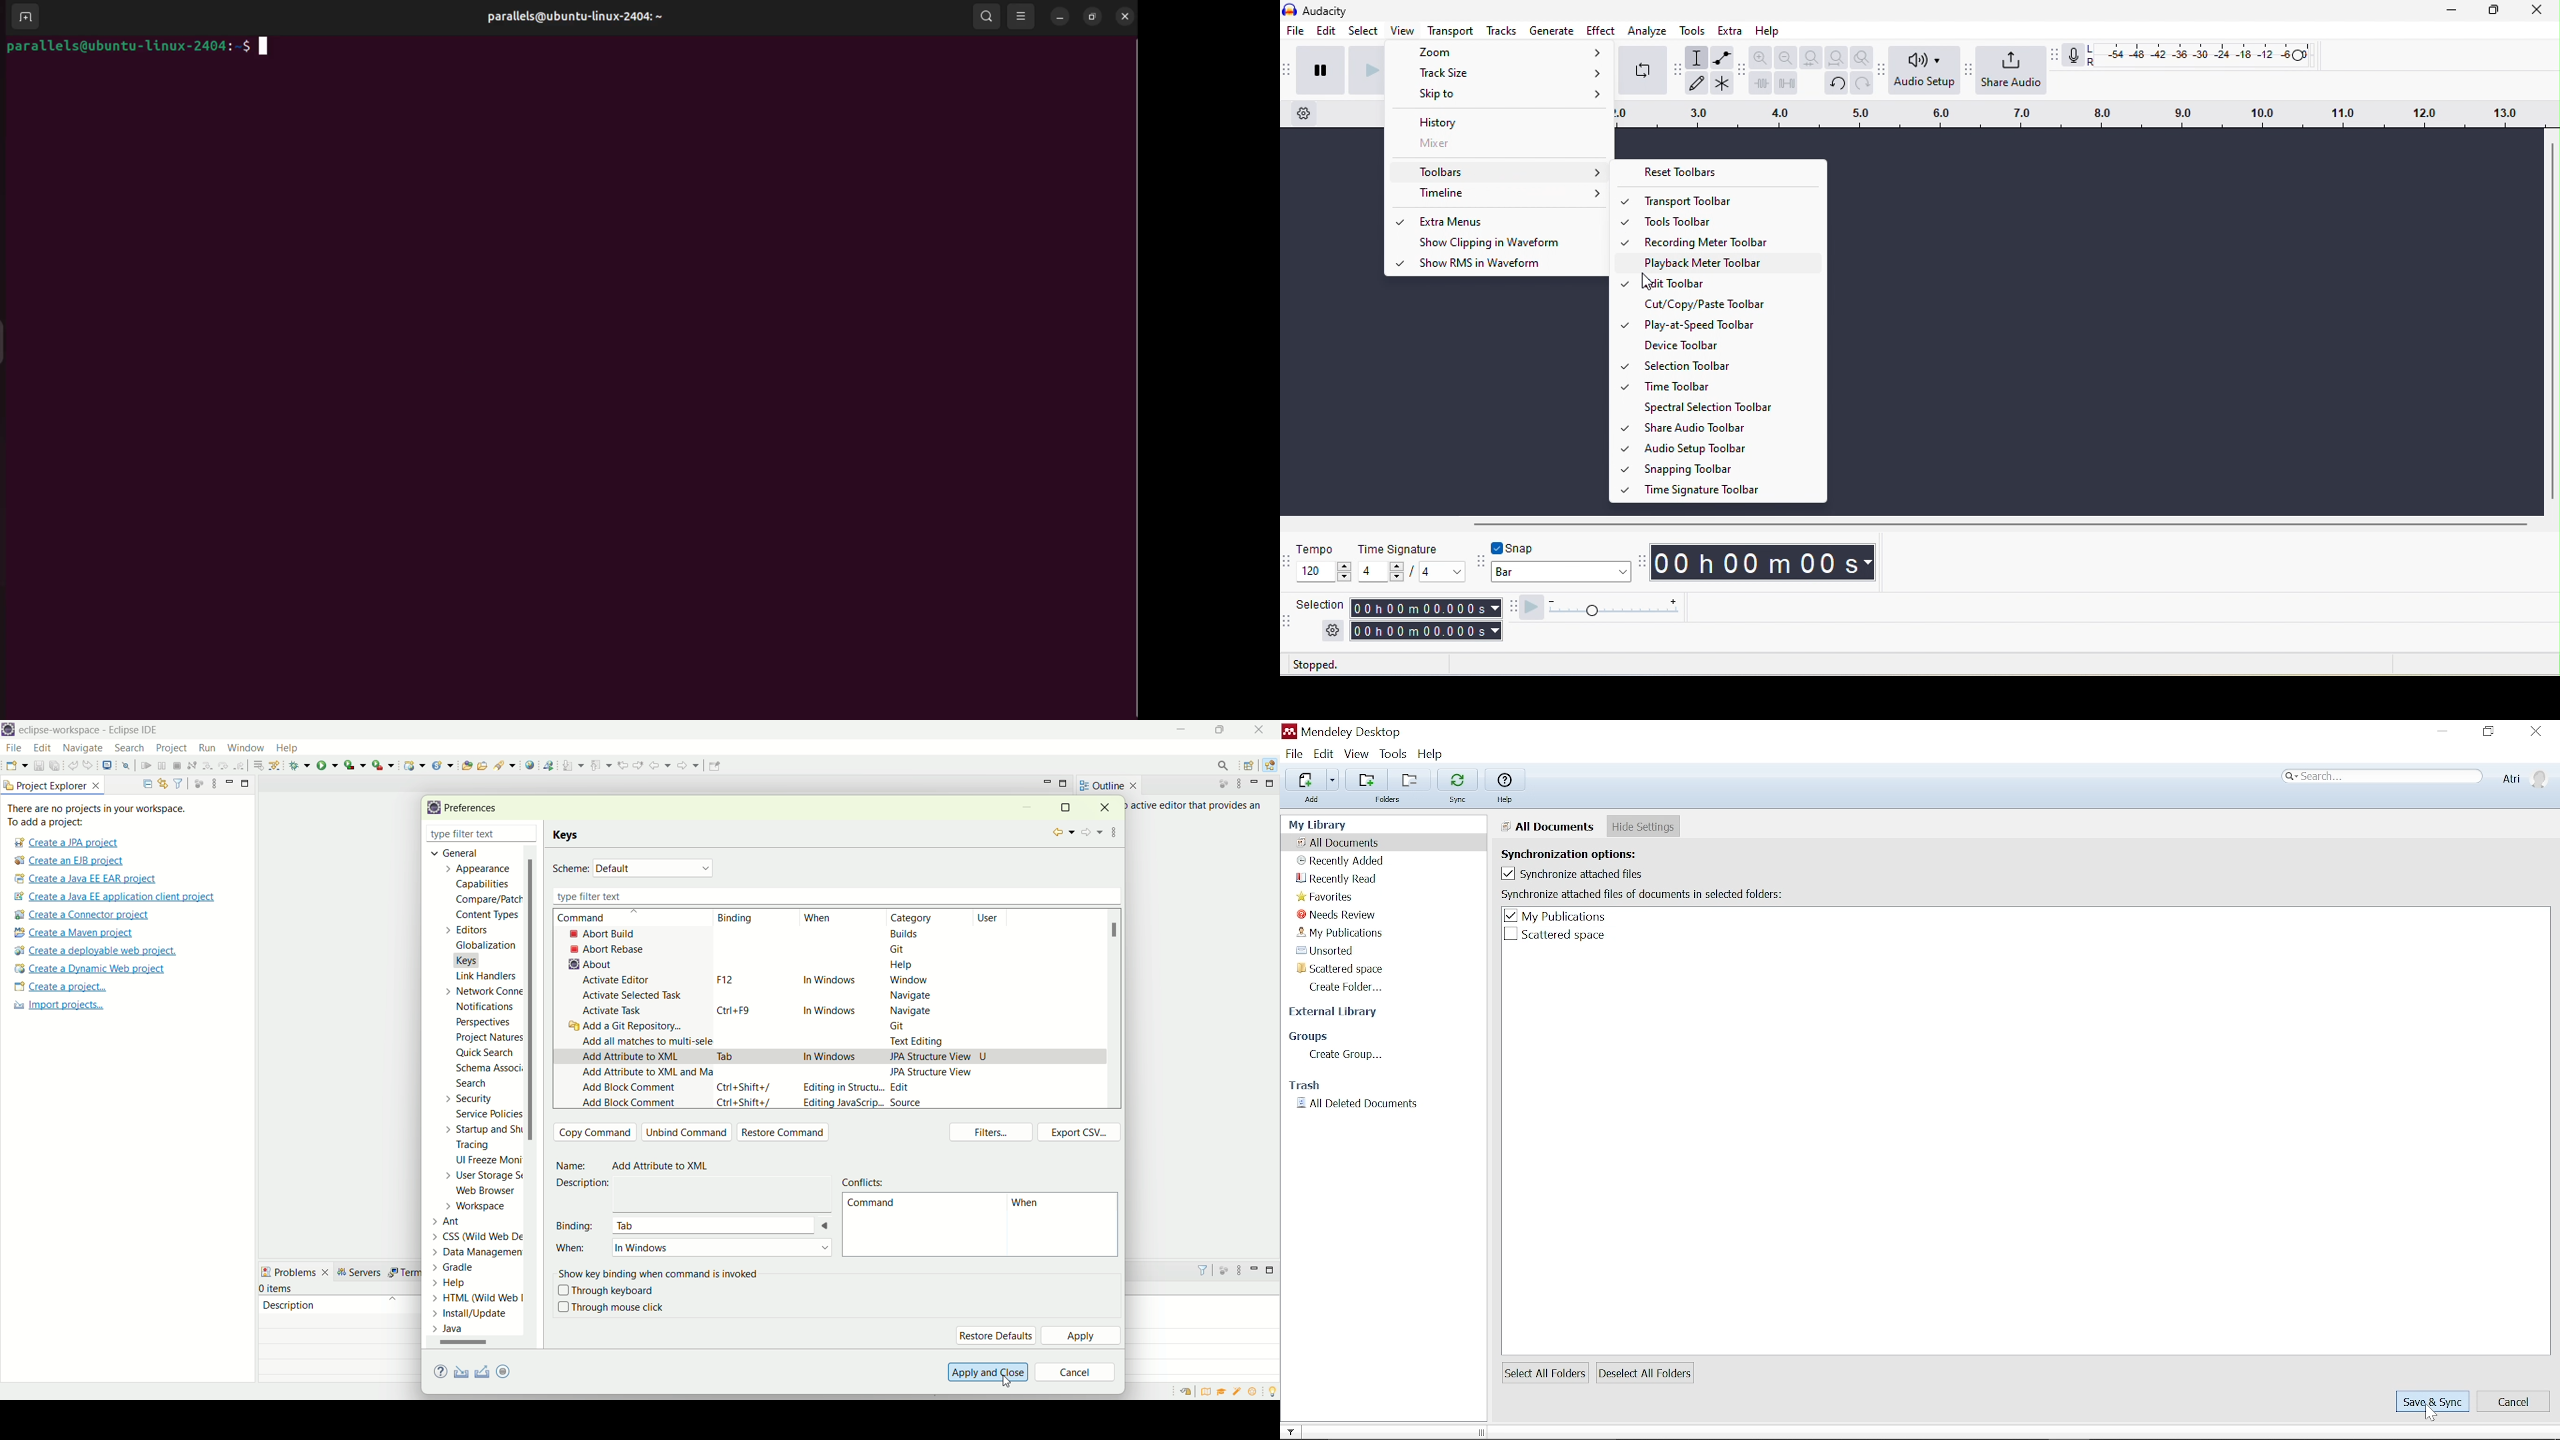  Describe the element at coordinates (987, 16) in the screenshot. I see `search` at that location.